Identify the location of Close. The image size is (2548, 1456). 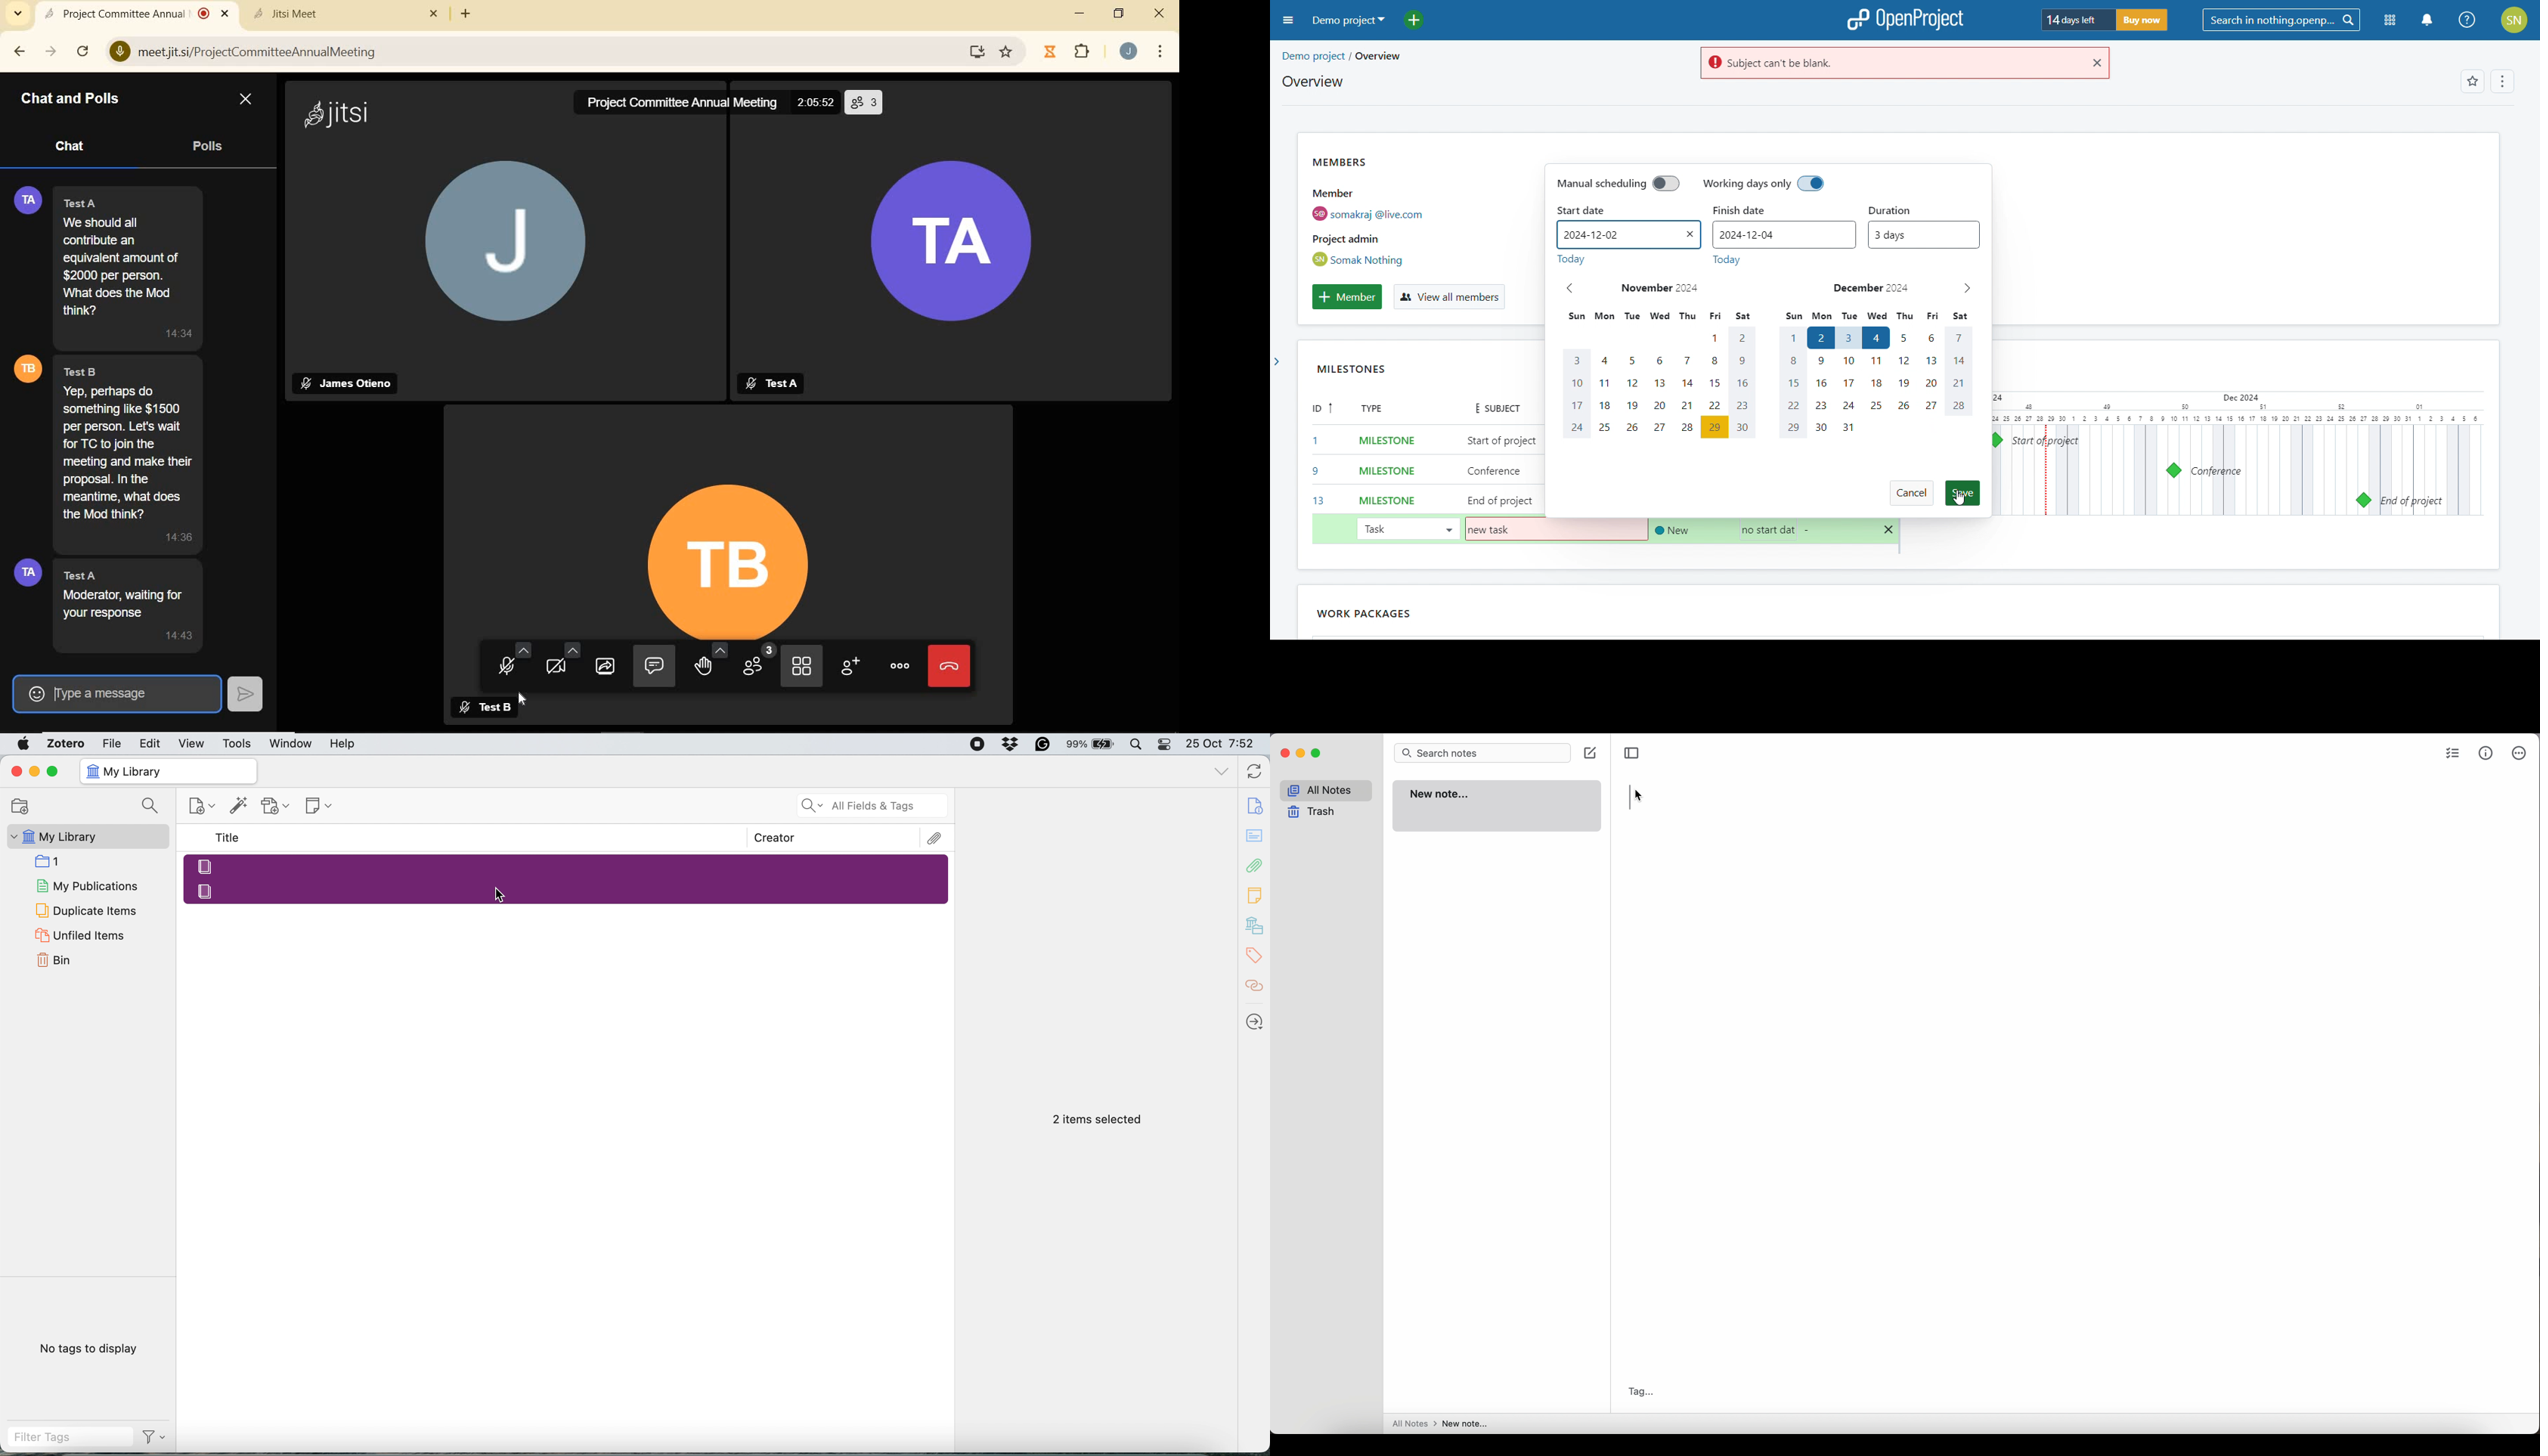
(16, 771).